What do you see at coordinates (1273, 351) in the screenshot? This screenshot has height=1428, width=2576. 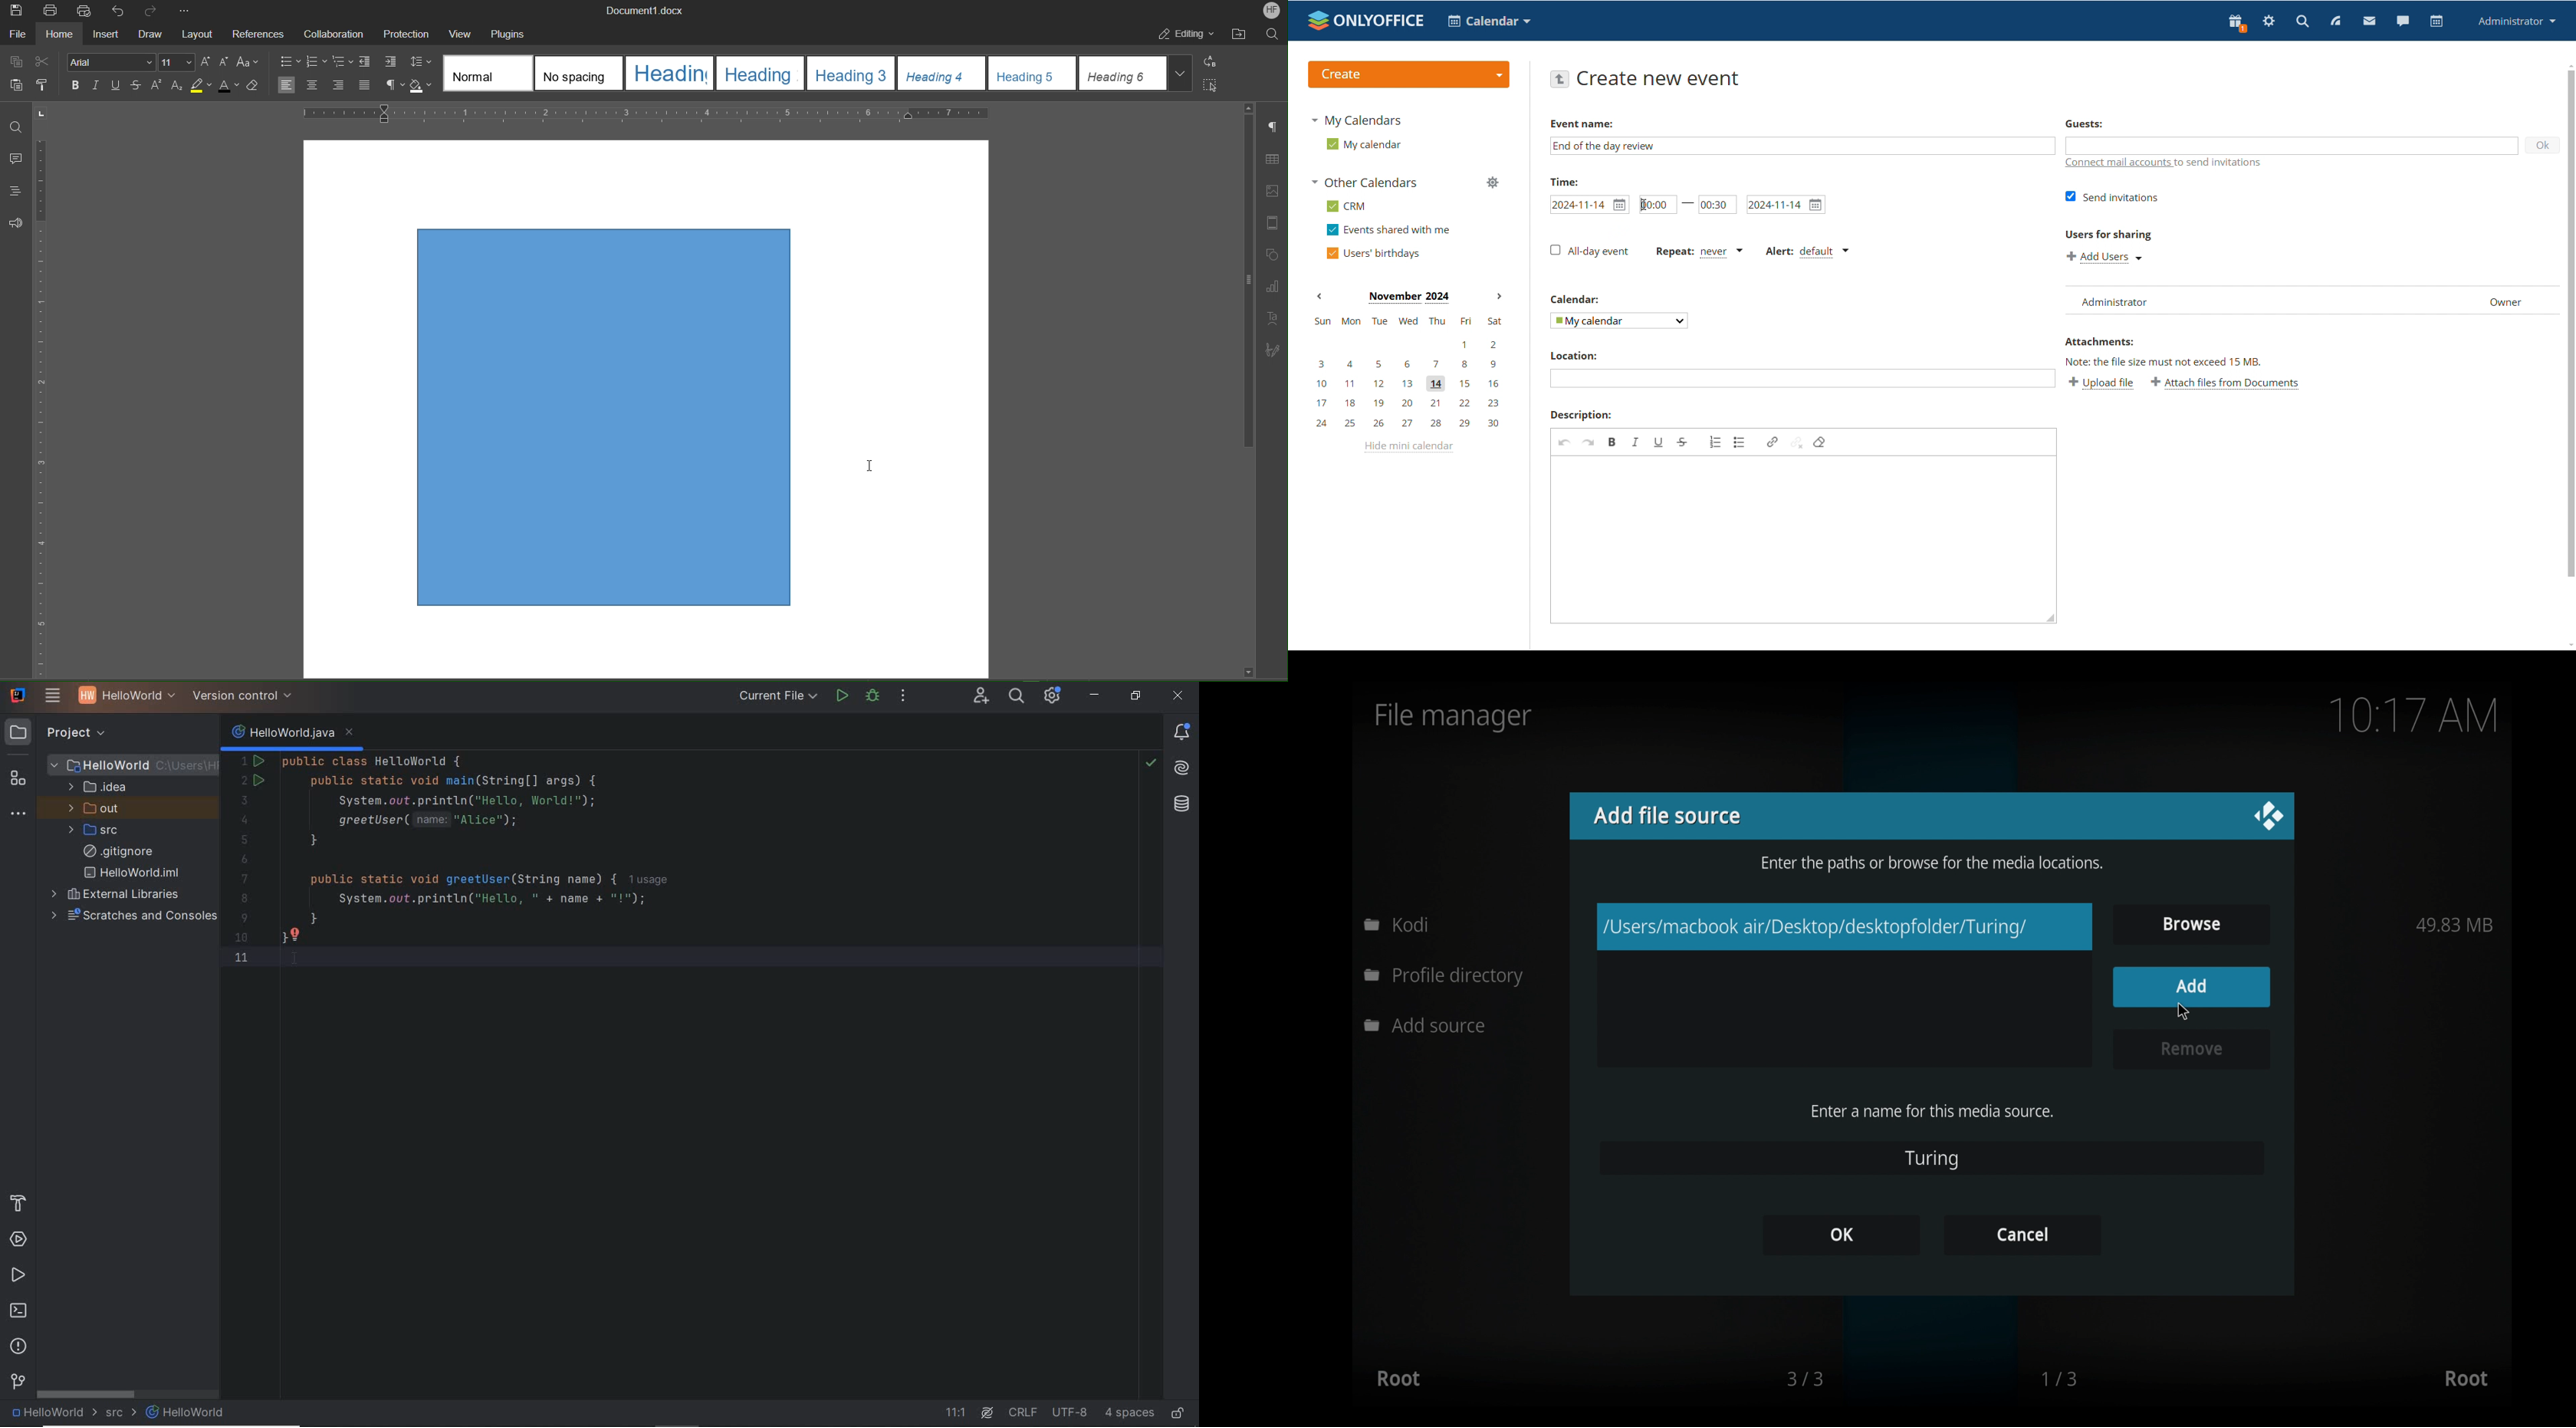 I see `Signature` at bounding box center [1273, 351].